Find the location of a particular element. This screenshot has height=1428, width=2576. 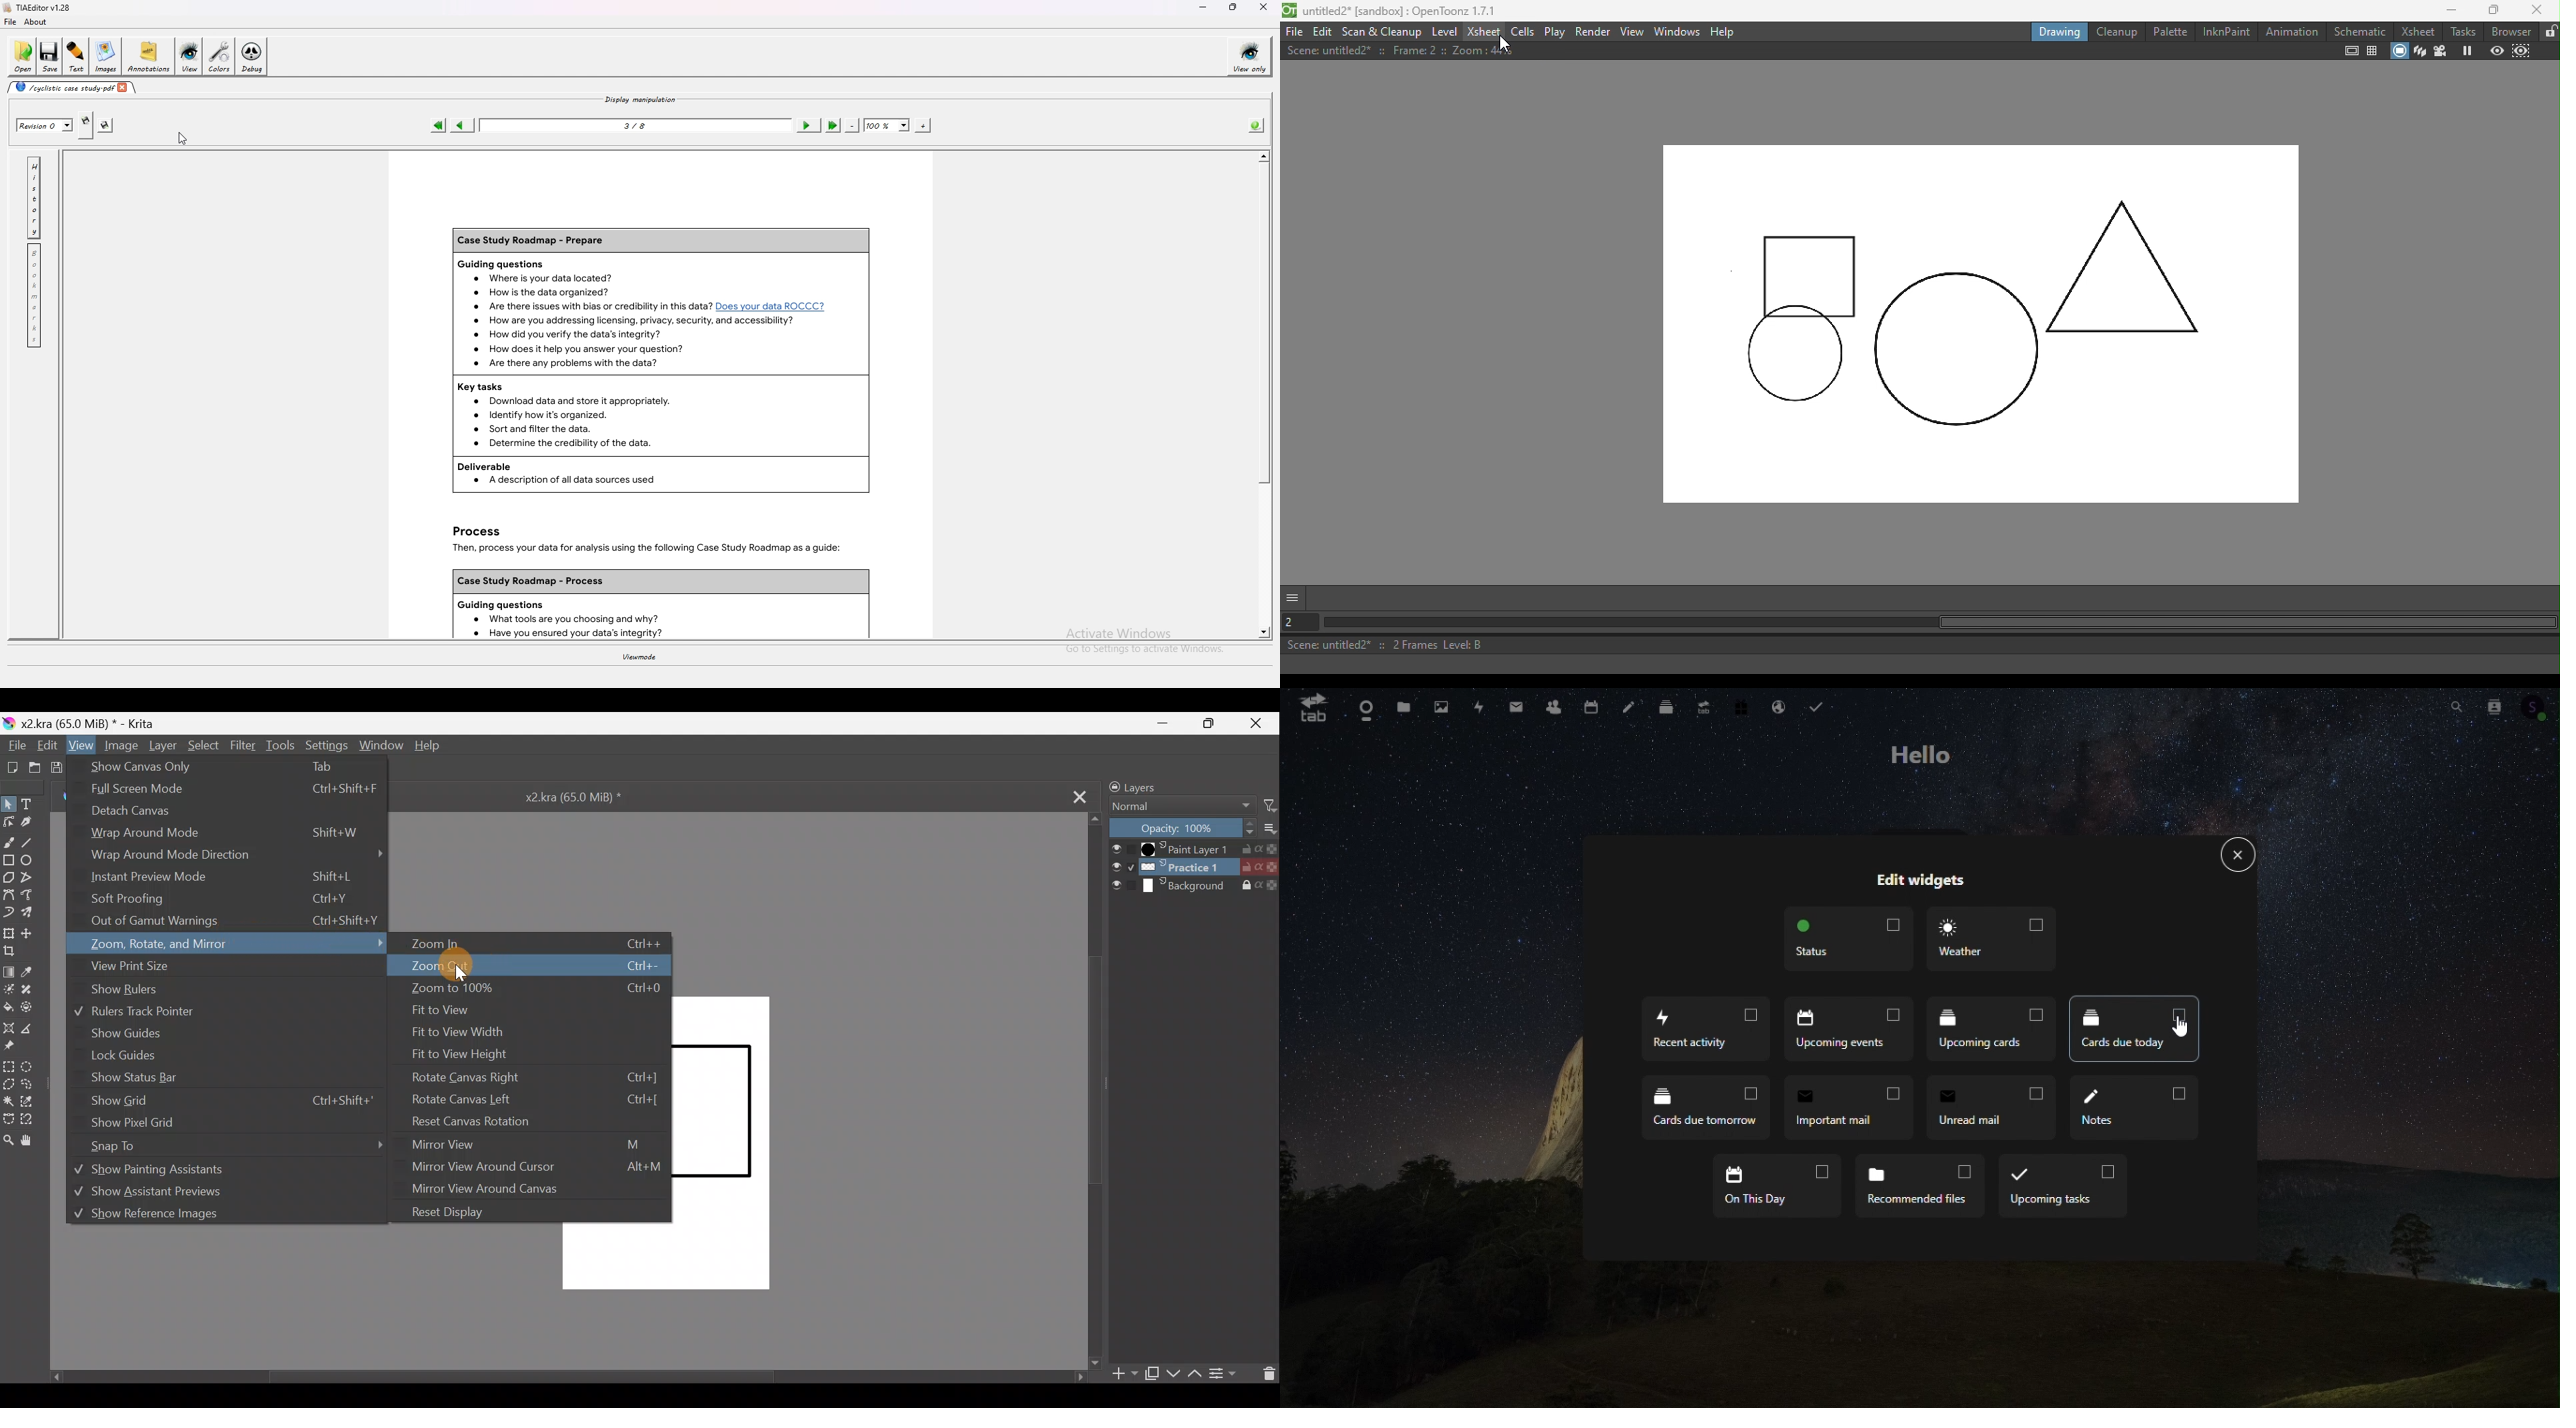

Calendar is located at coordinates (1595, 707).